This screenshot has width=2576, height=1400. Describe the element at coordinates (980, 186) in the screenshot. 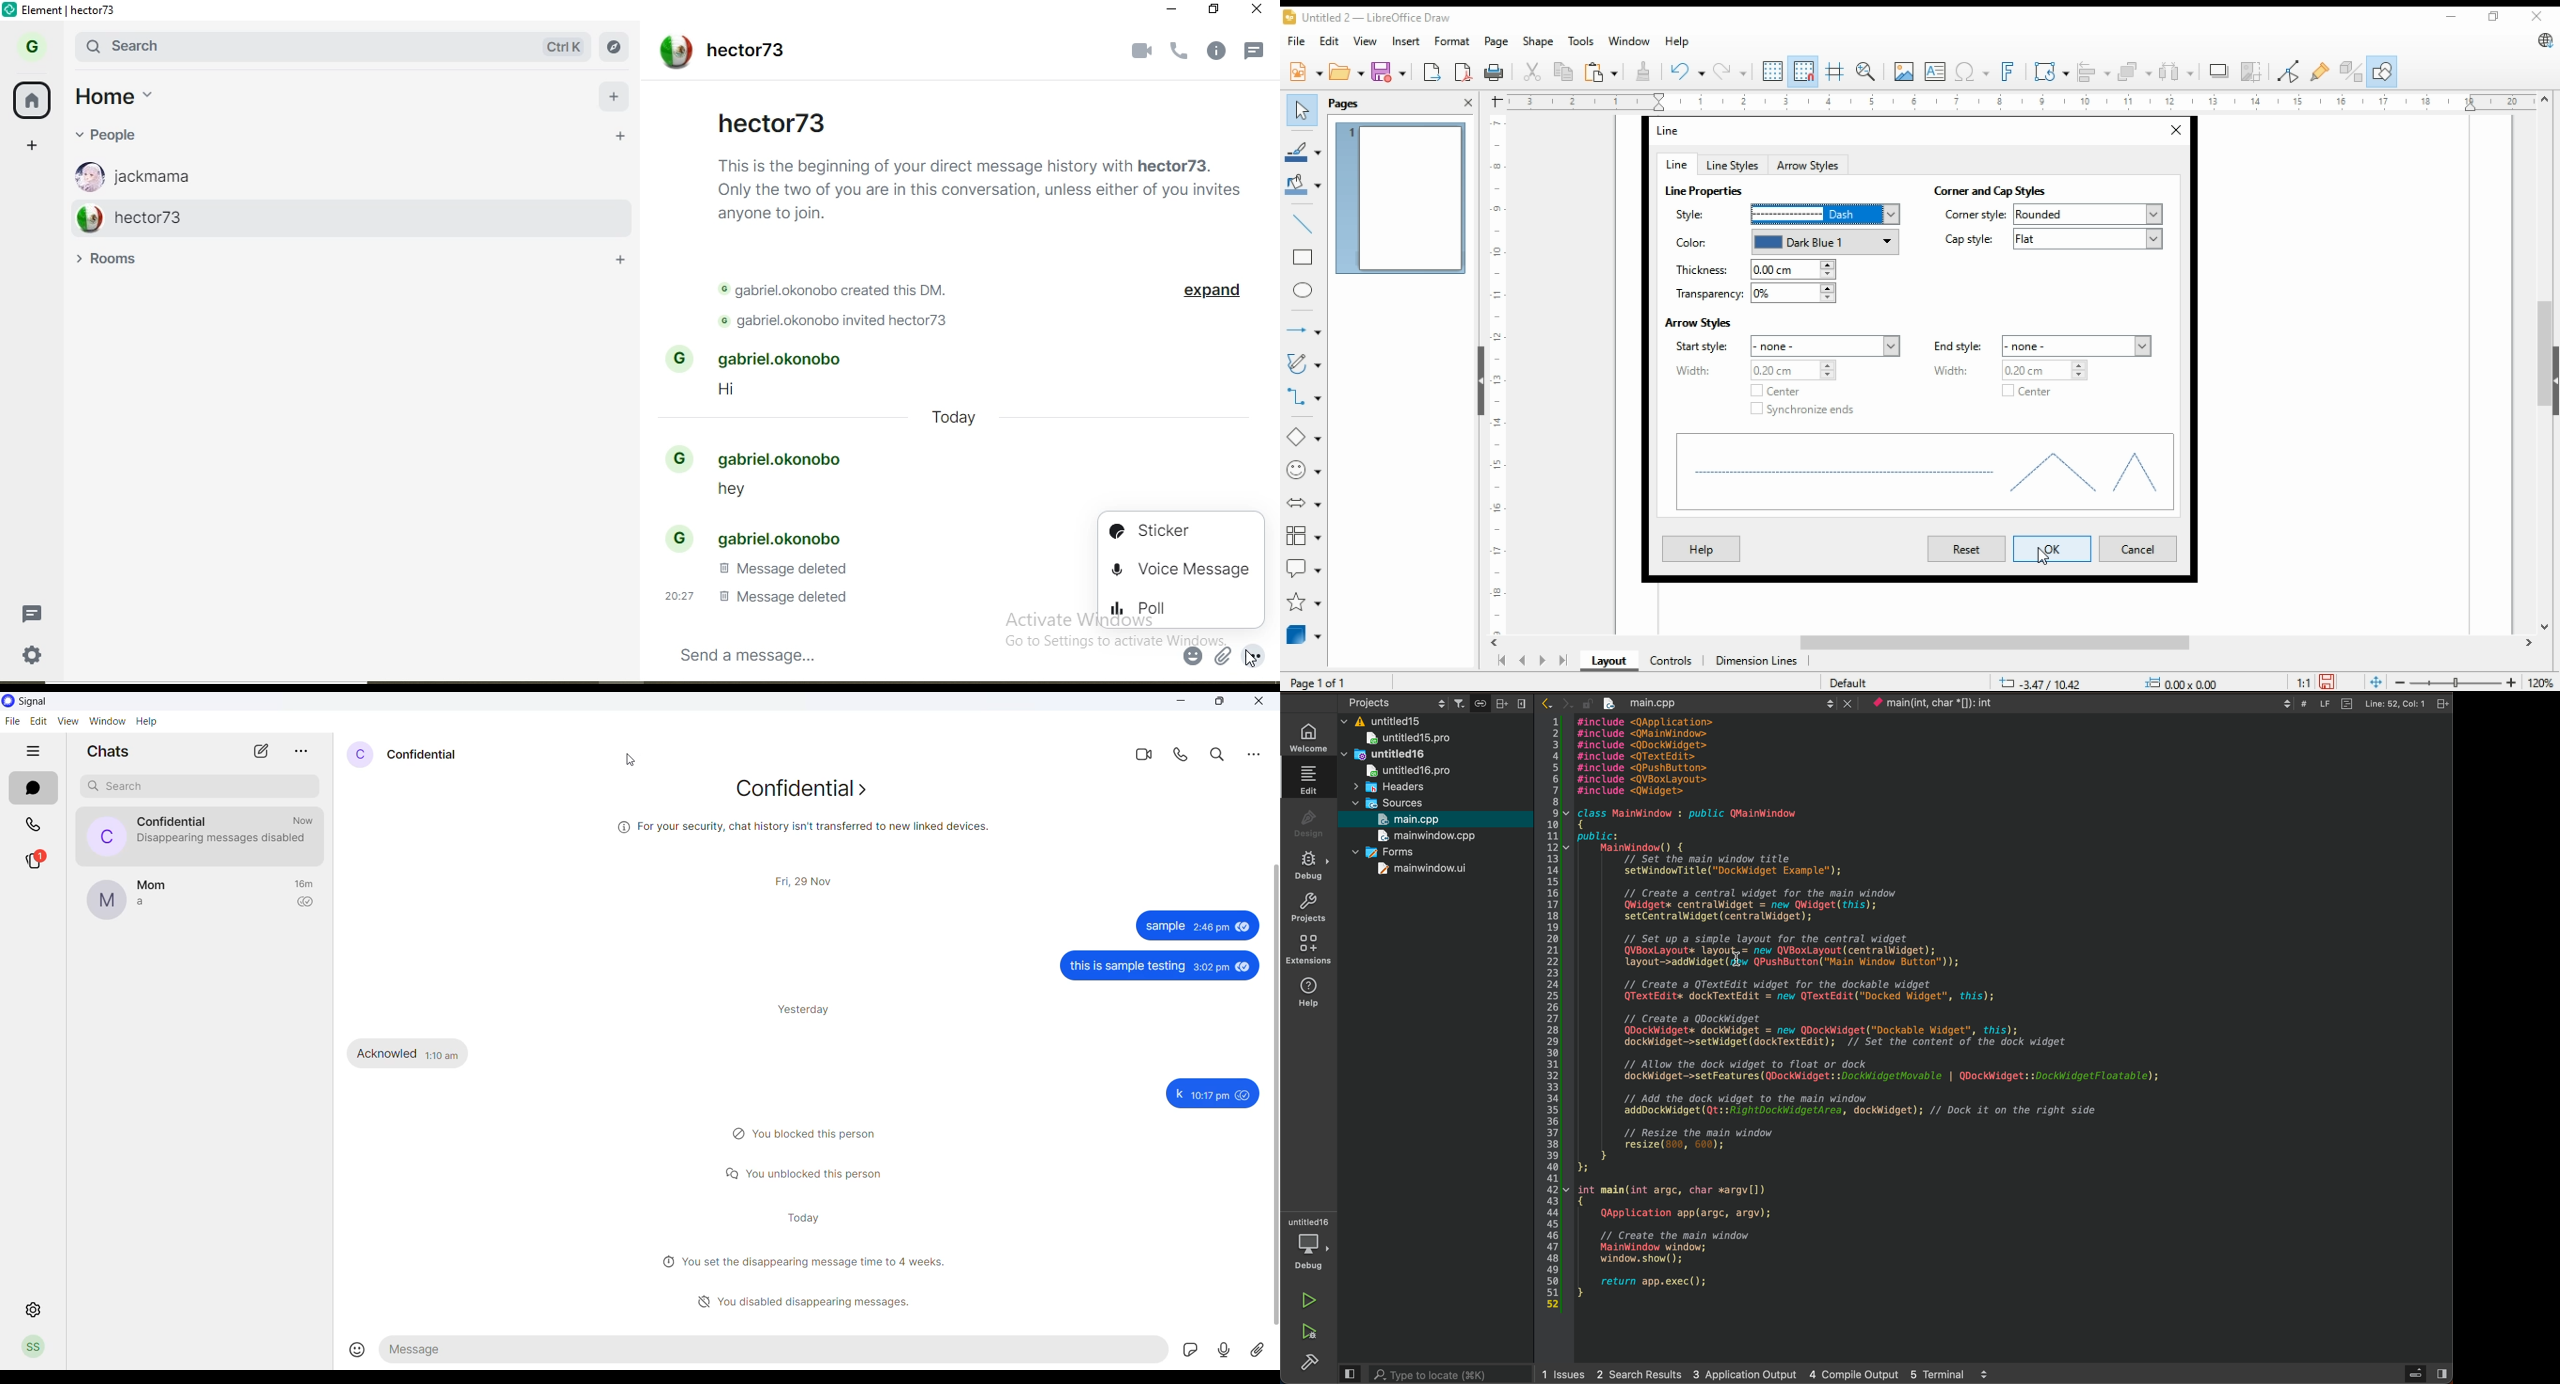

I see `text 1` at that location.